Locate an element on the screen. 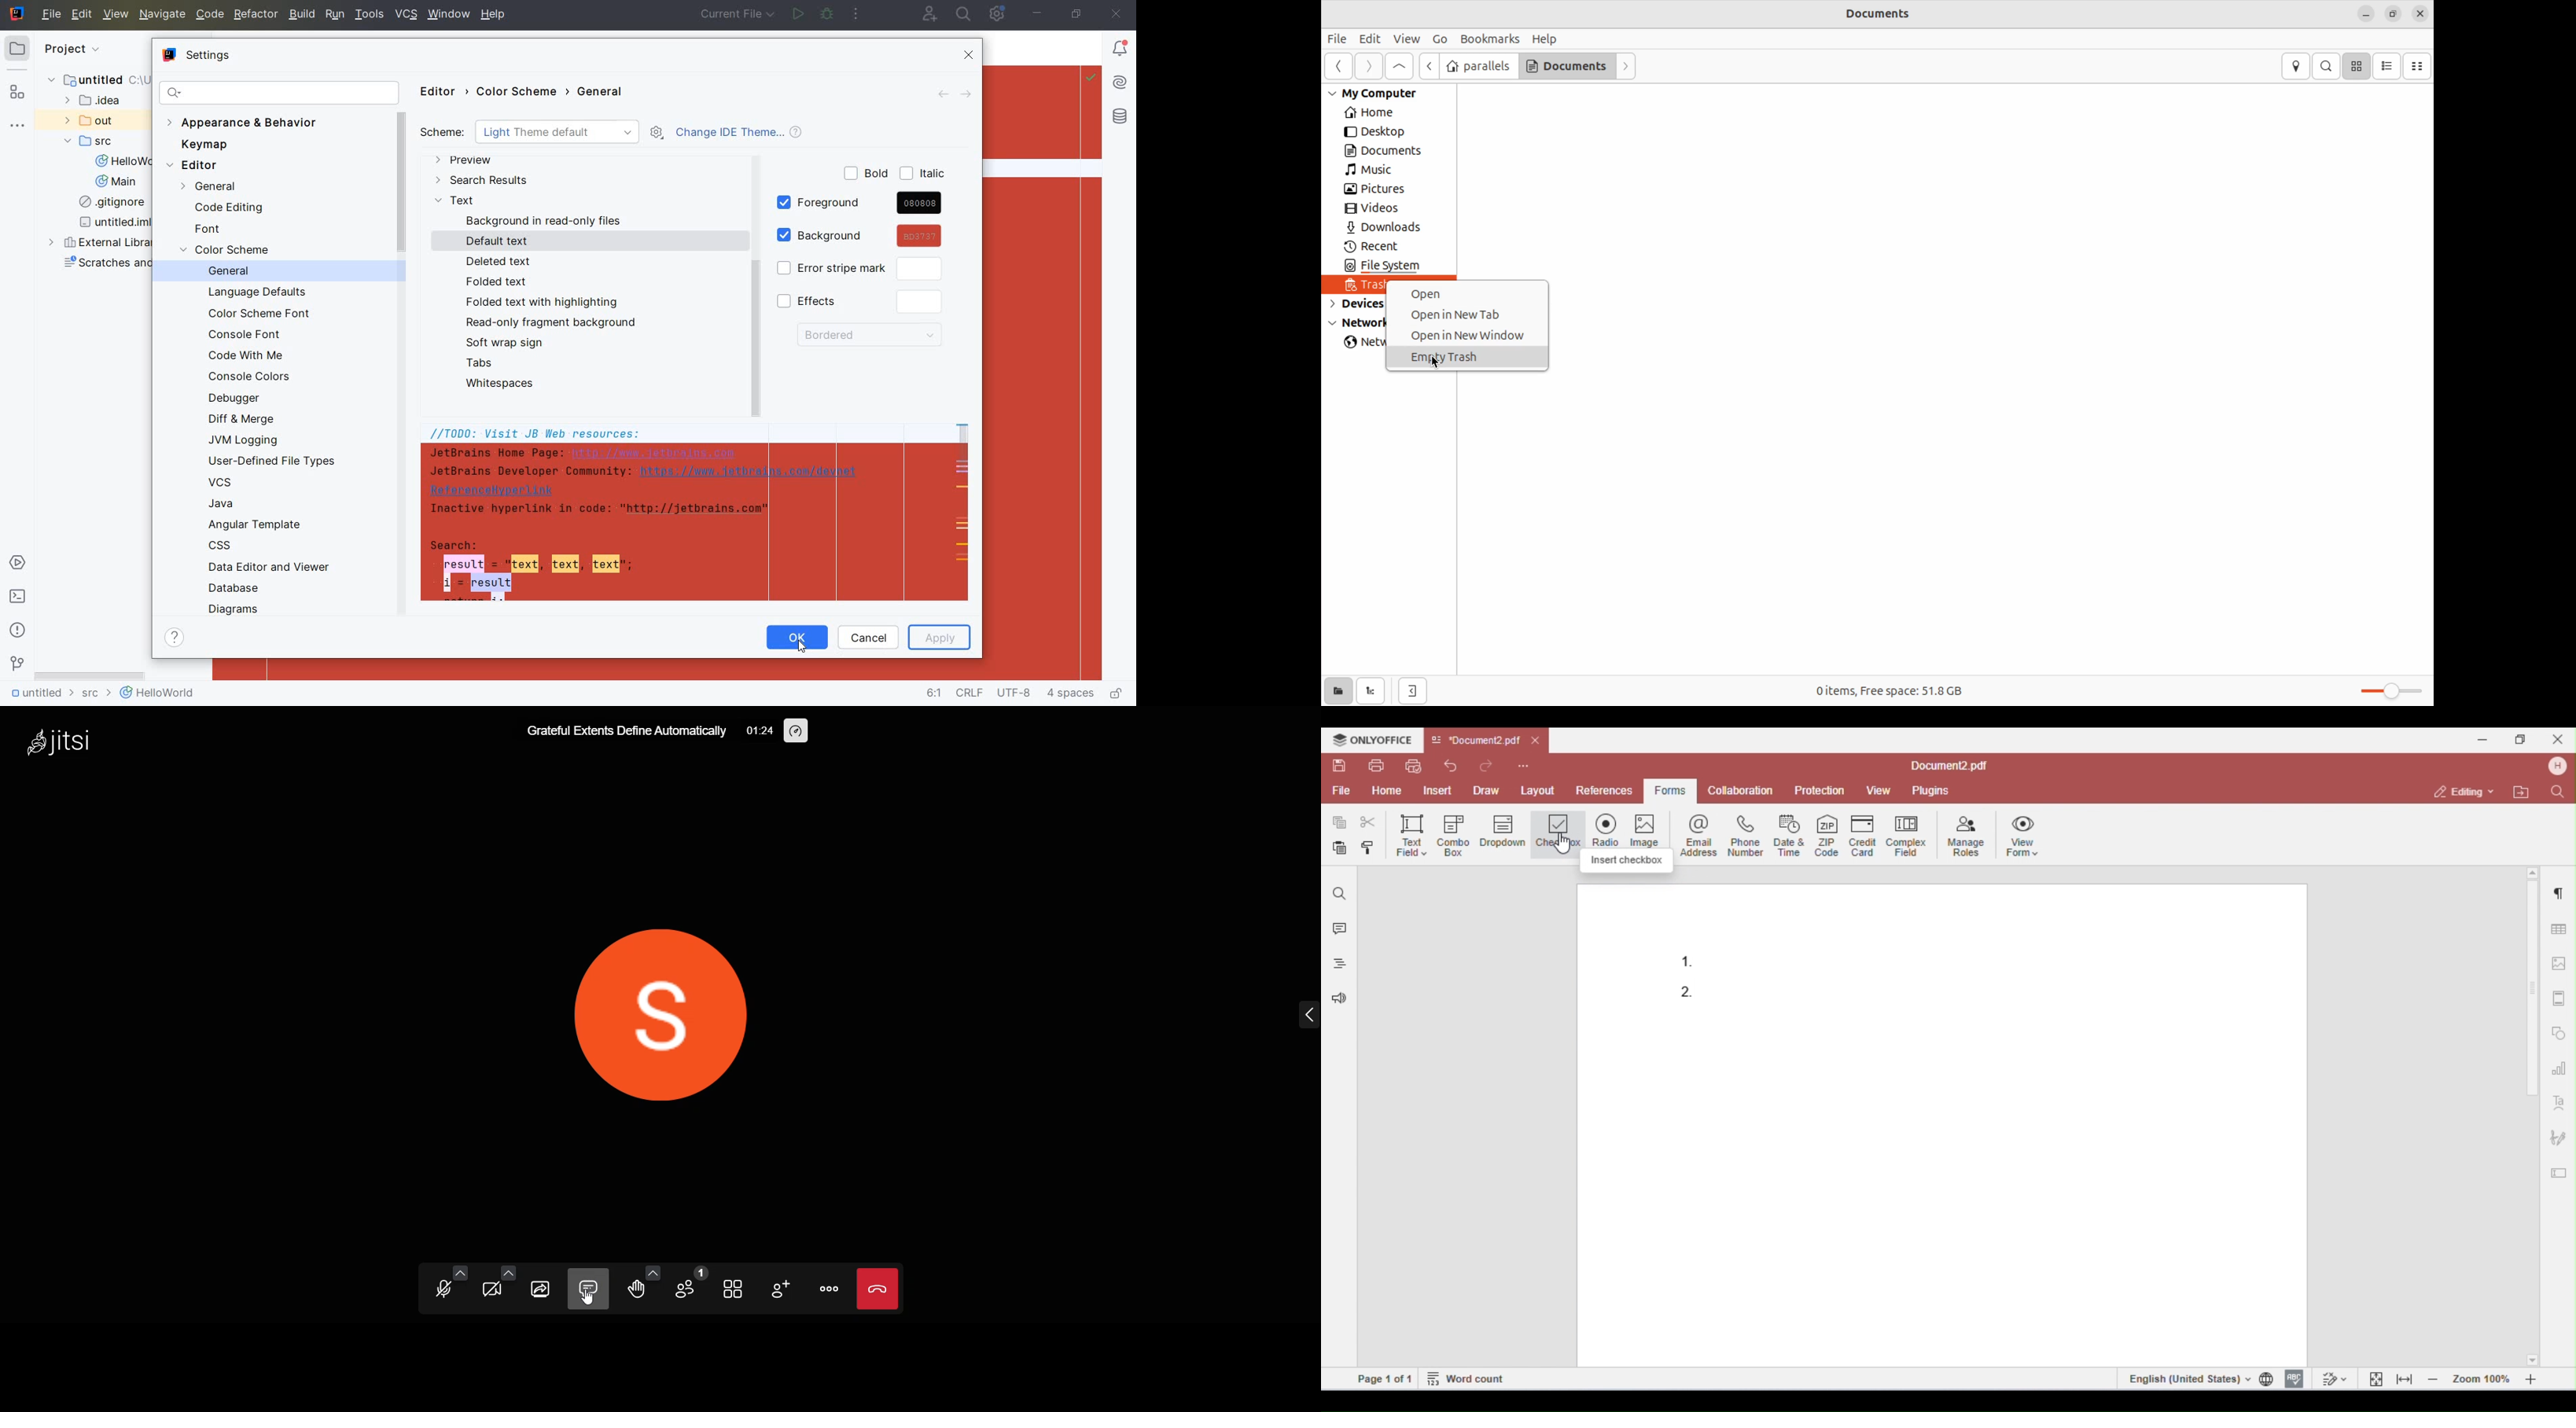 The height and width of the screenshot is (1428, 2576). protection is located at coordinates (1821, 791).